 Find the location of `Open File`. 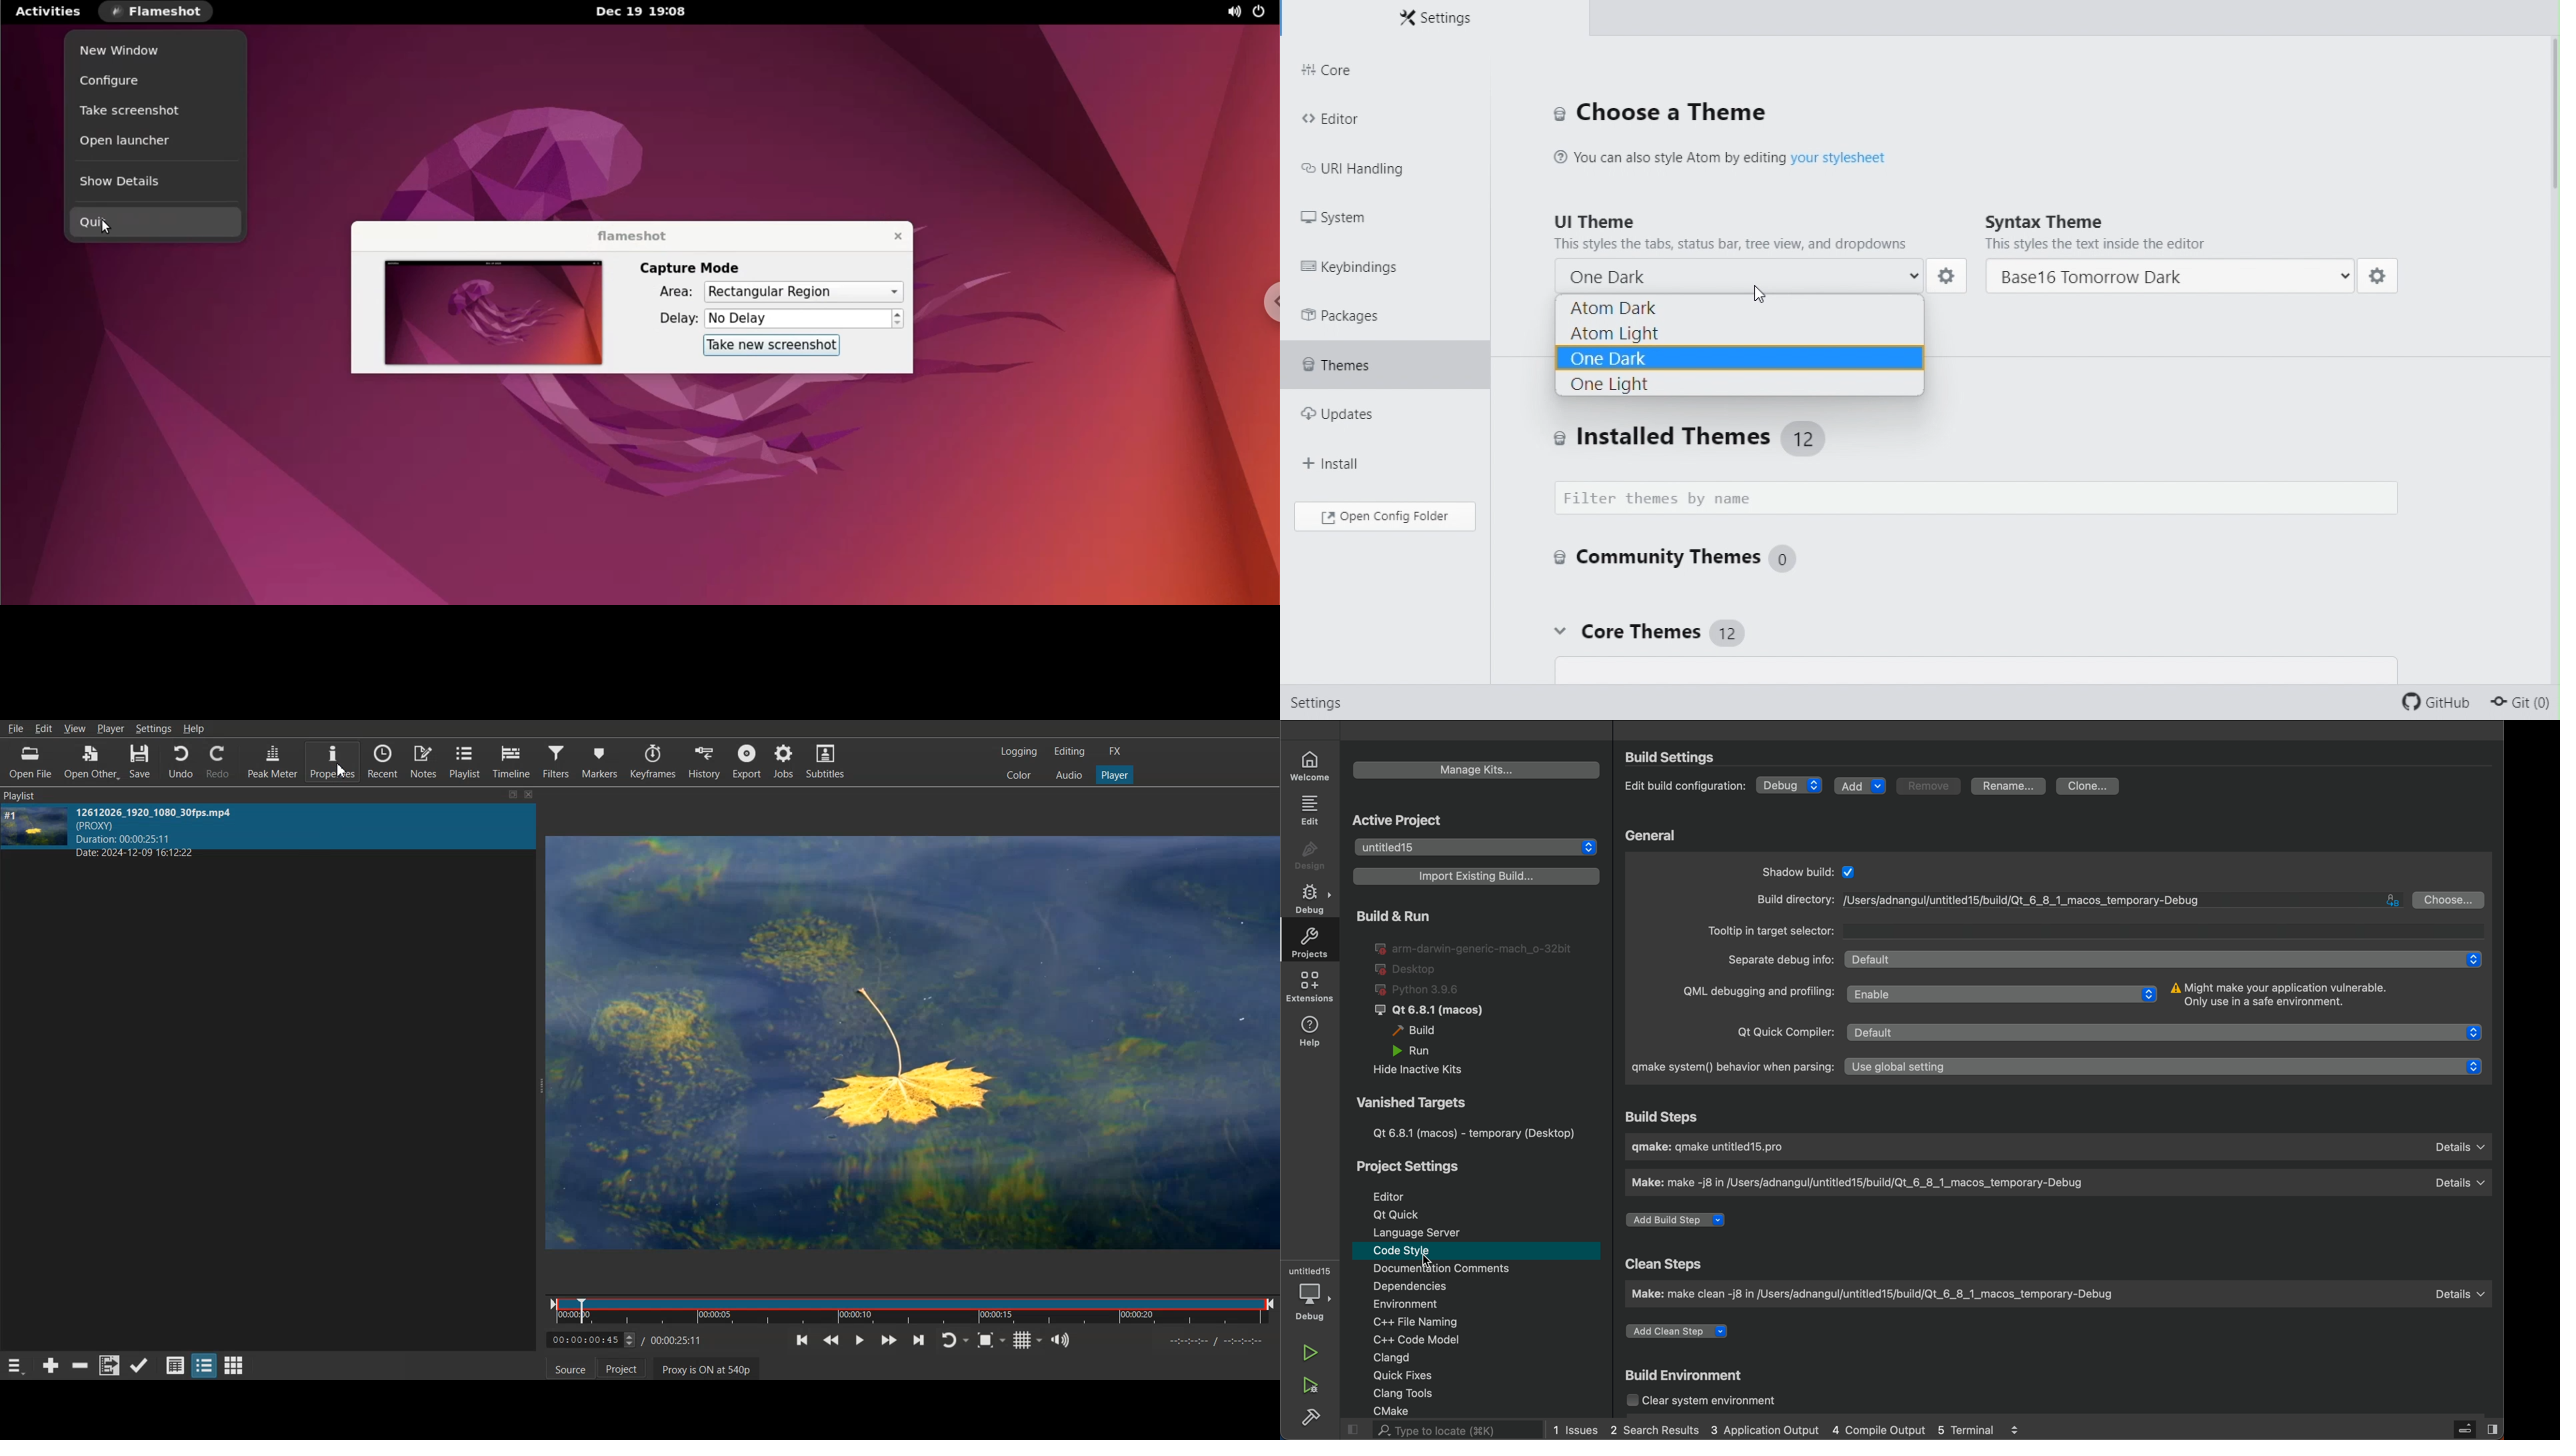

Open File is located at coordinates (30, 761).